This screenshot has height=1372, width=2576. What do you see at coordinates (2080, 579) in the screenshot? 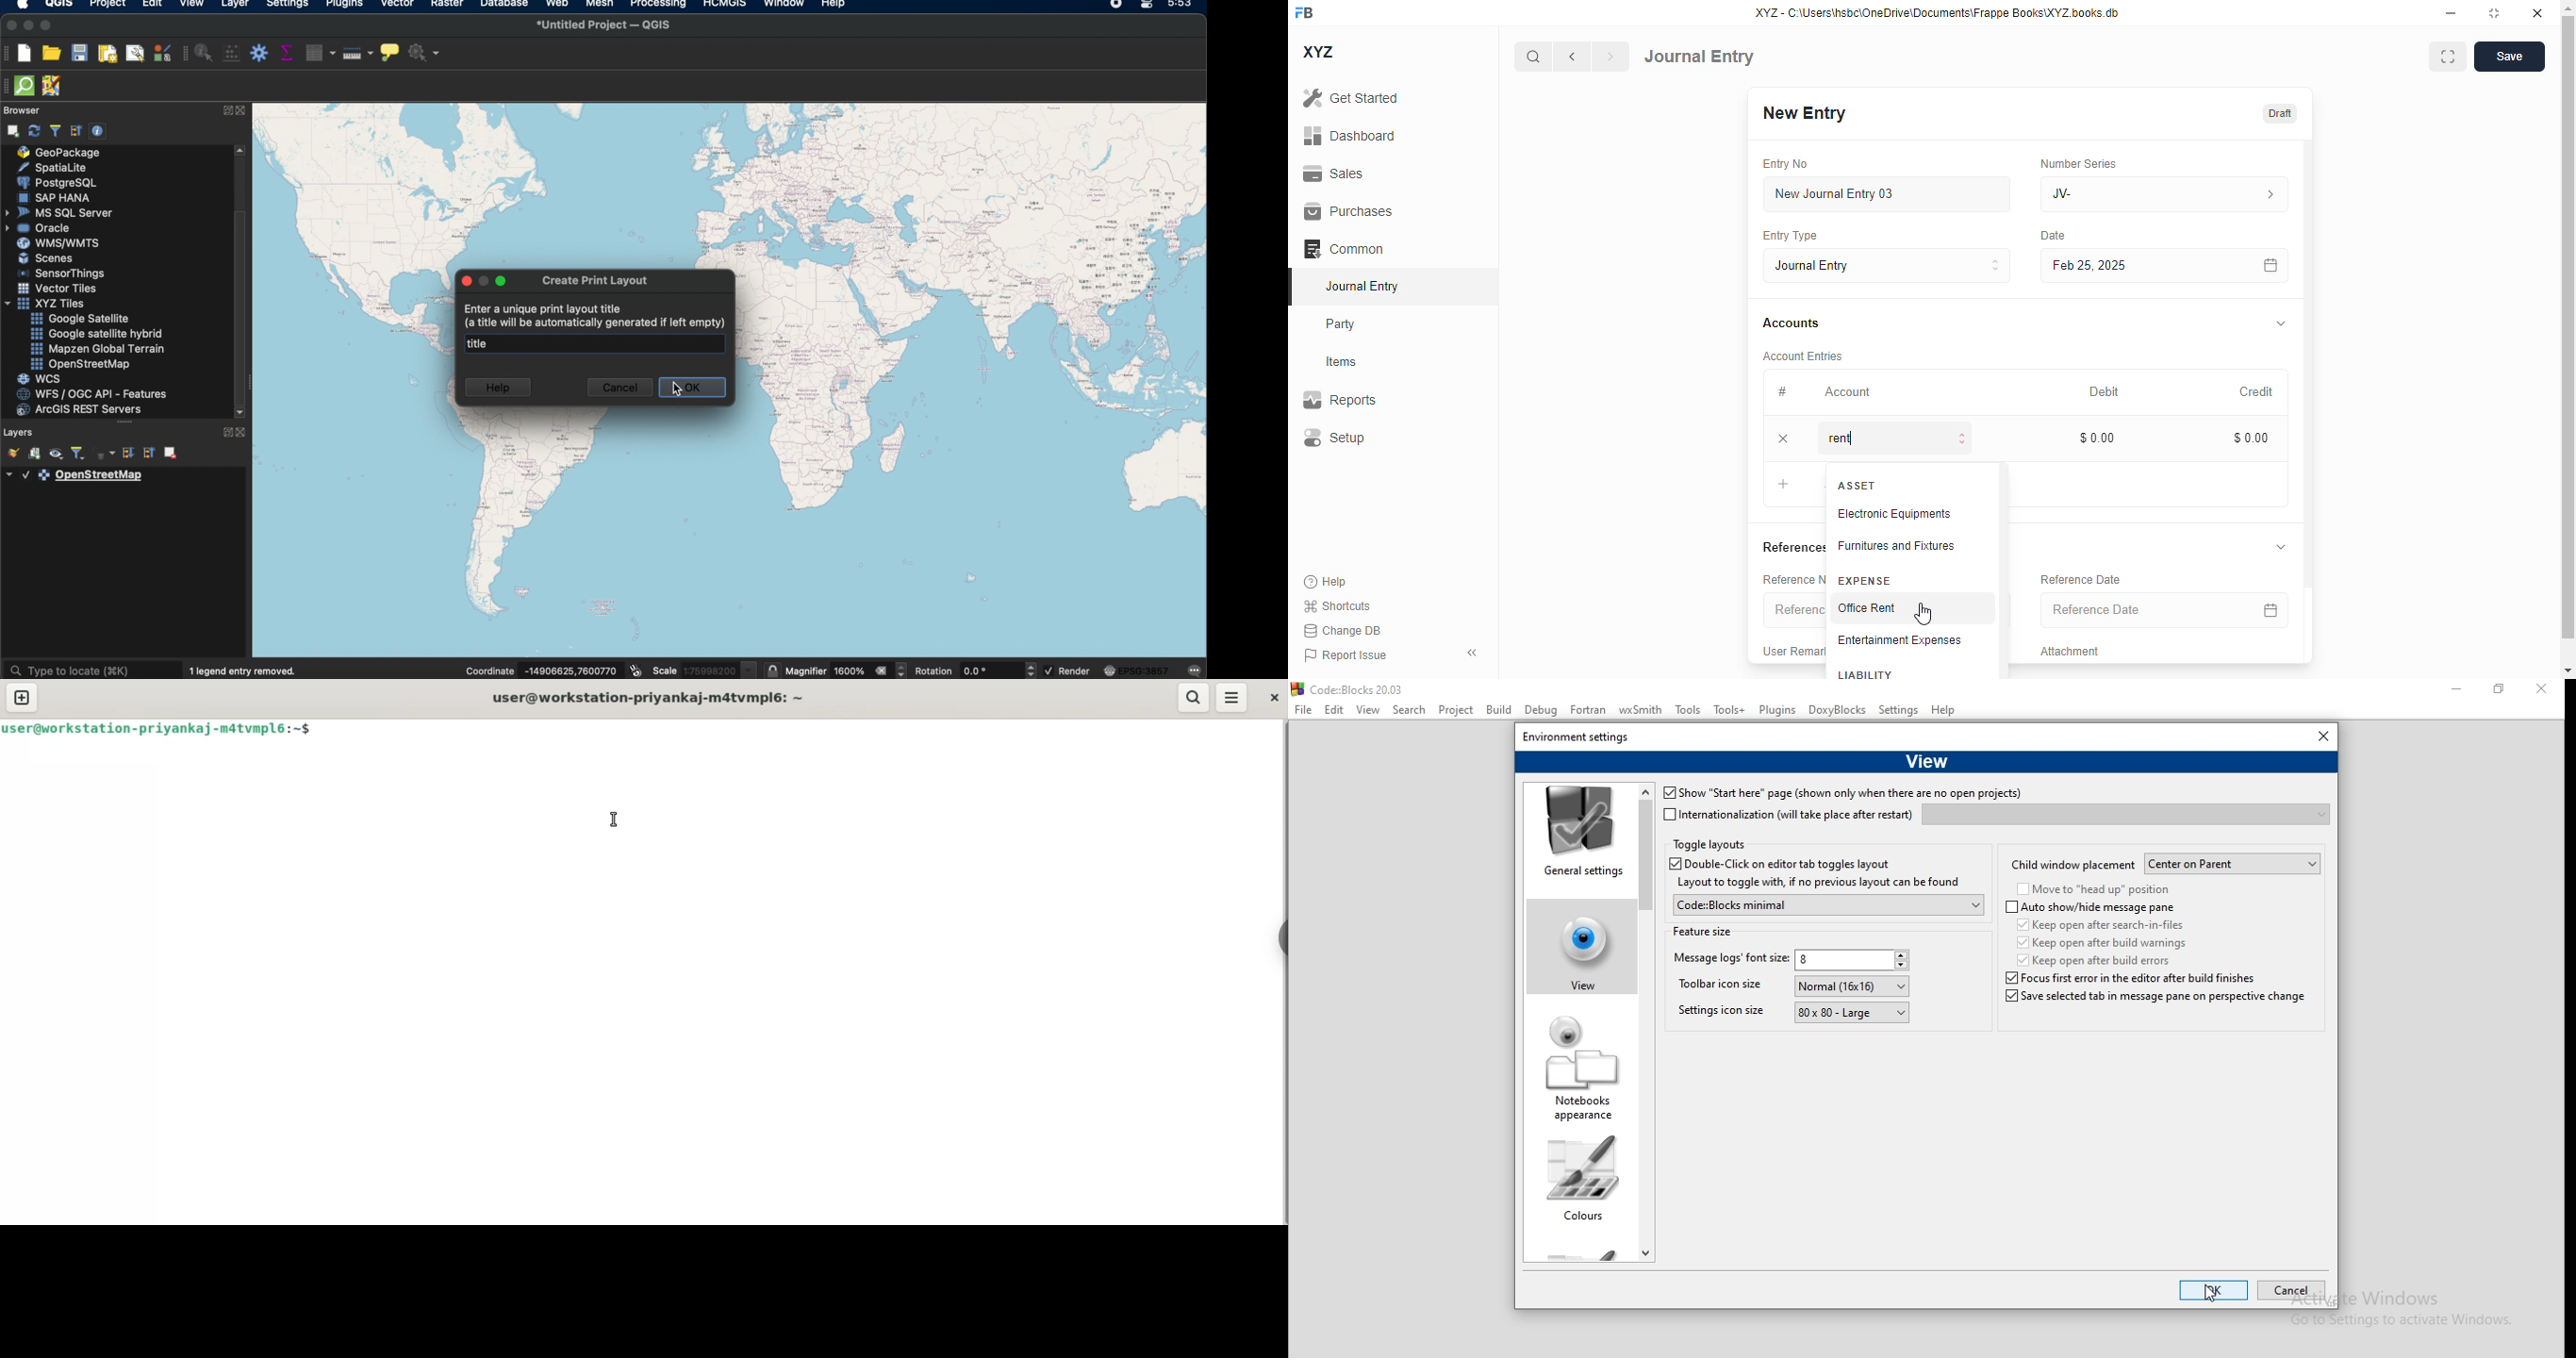
I see `reference data` at bounding box center [2080, 579].